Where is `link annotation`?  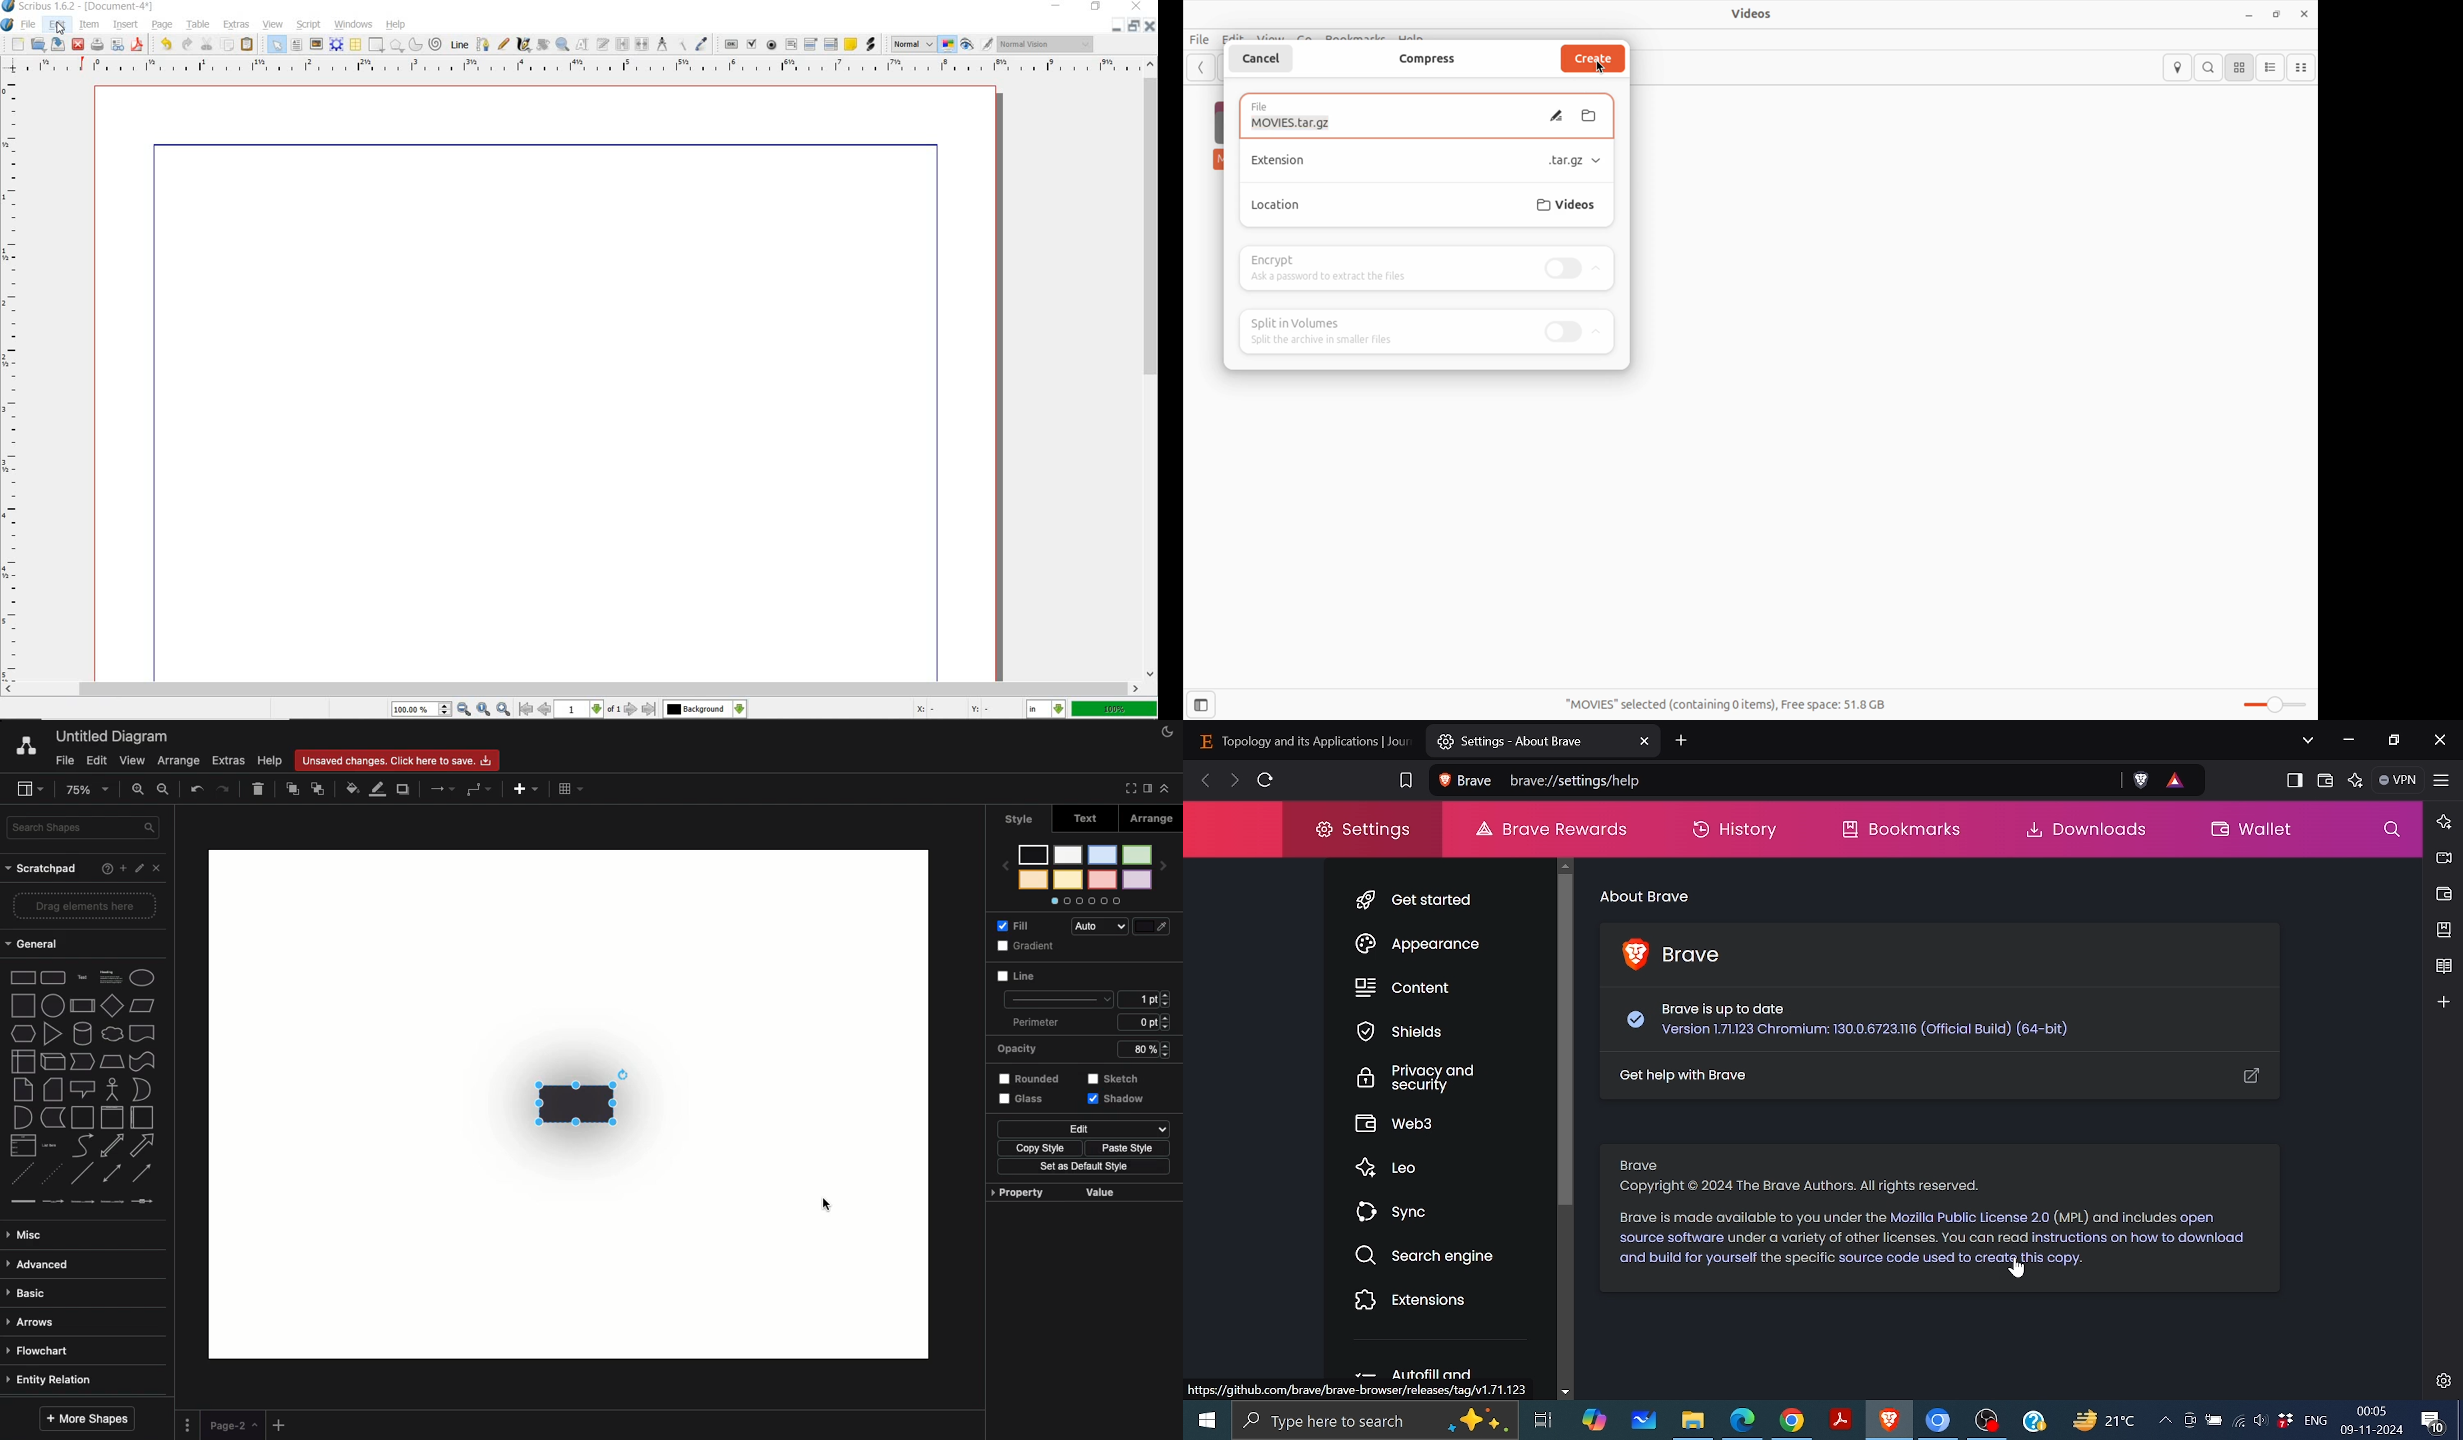 link annotation is located at coordinates (871, 43).